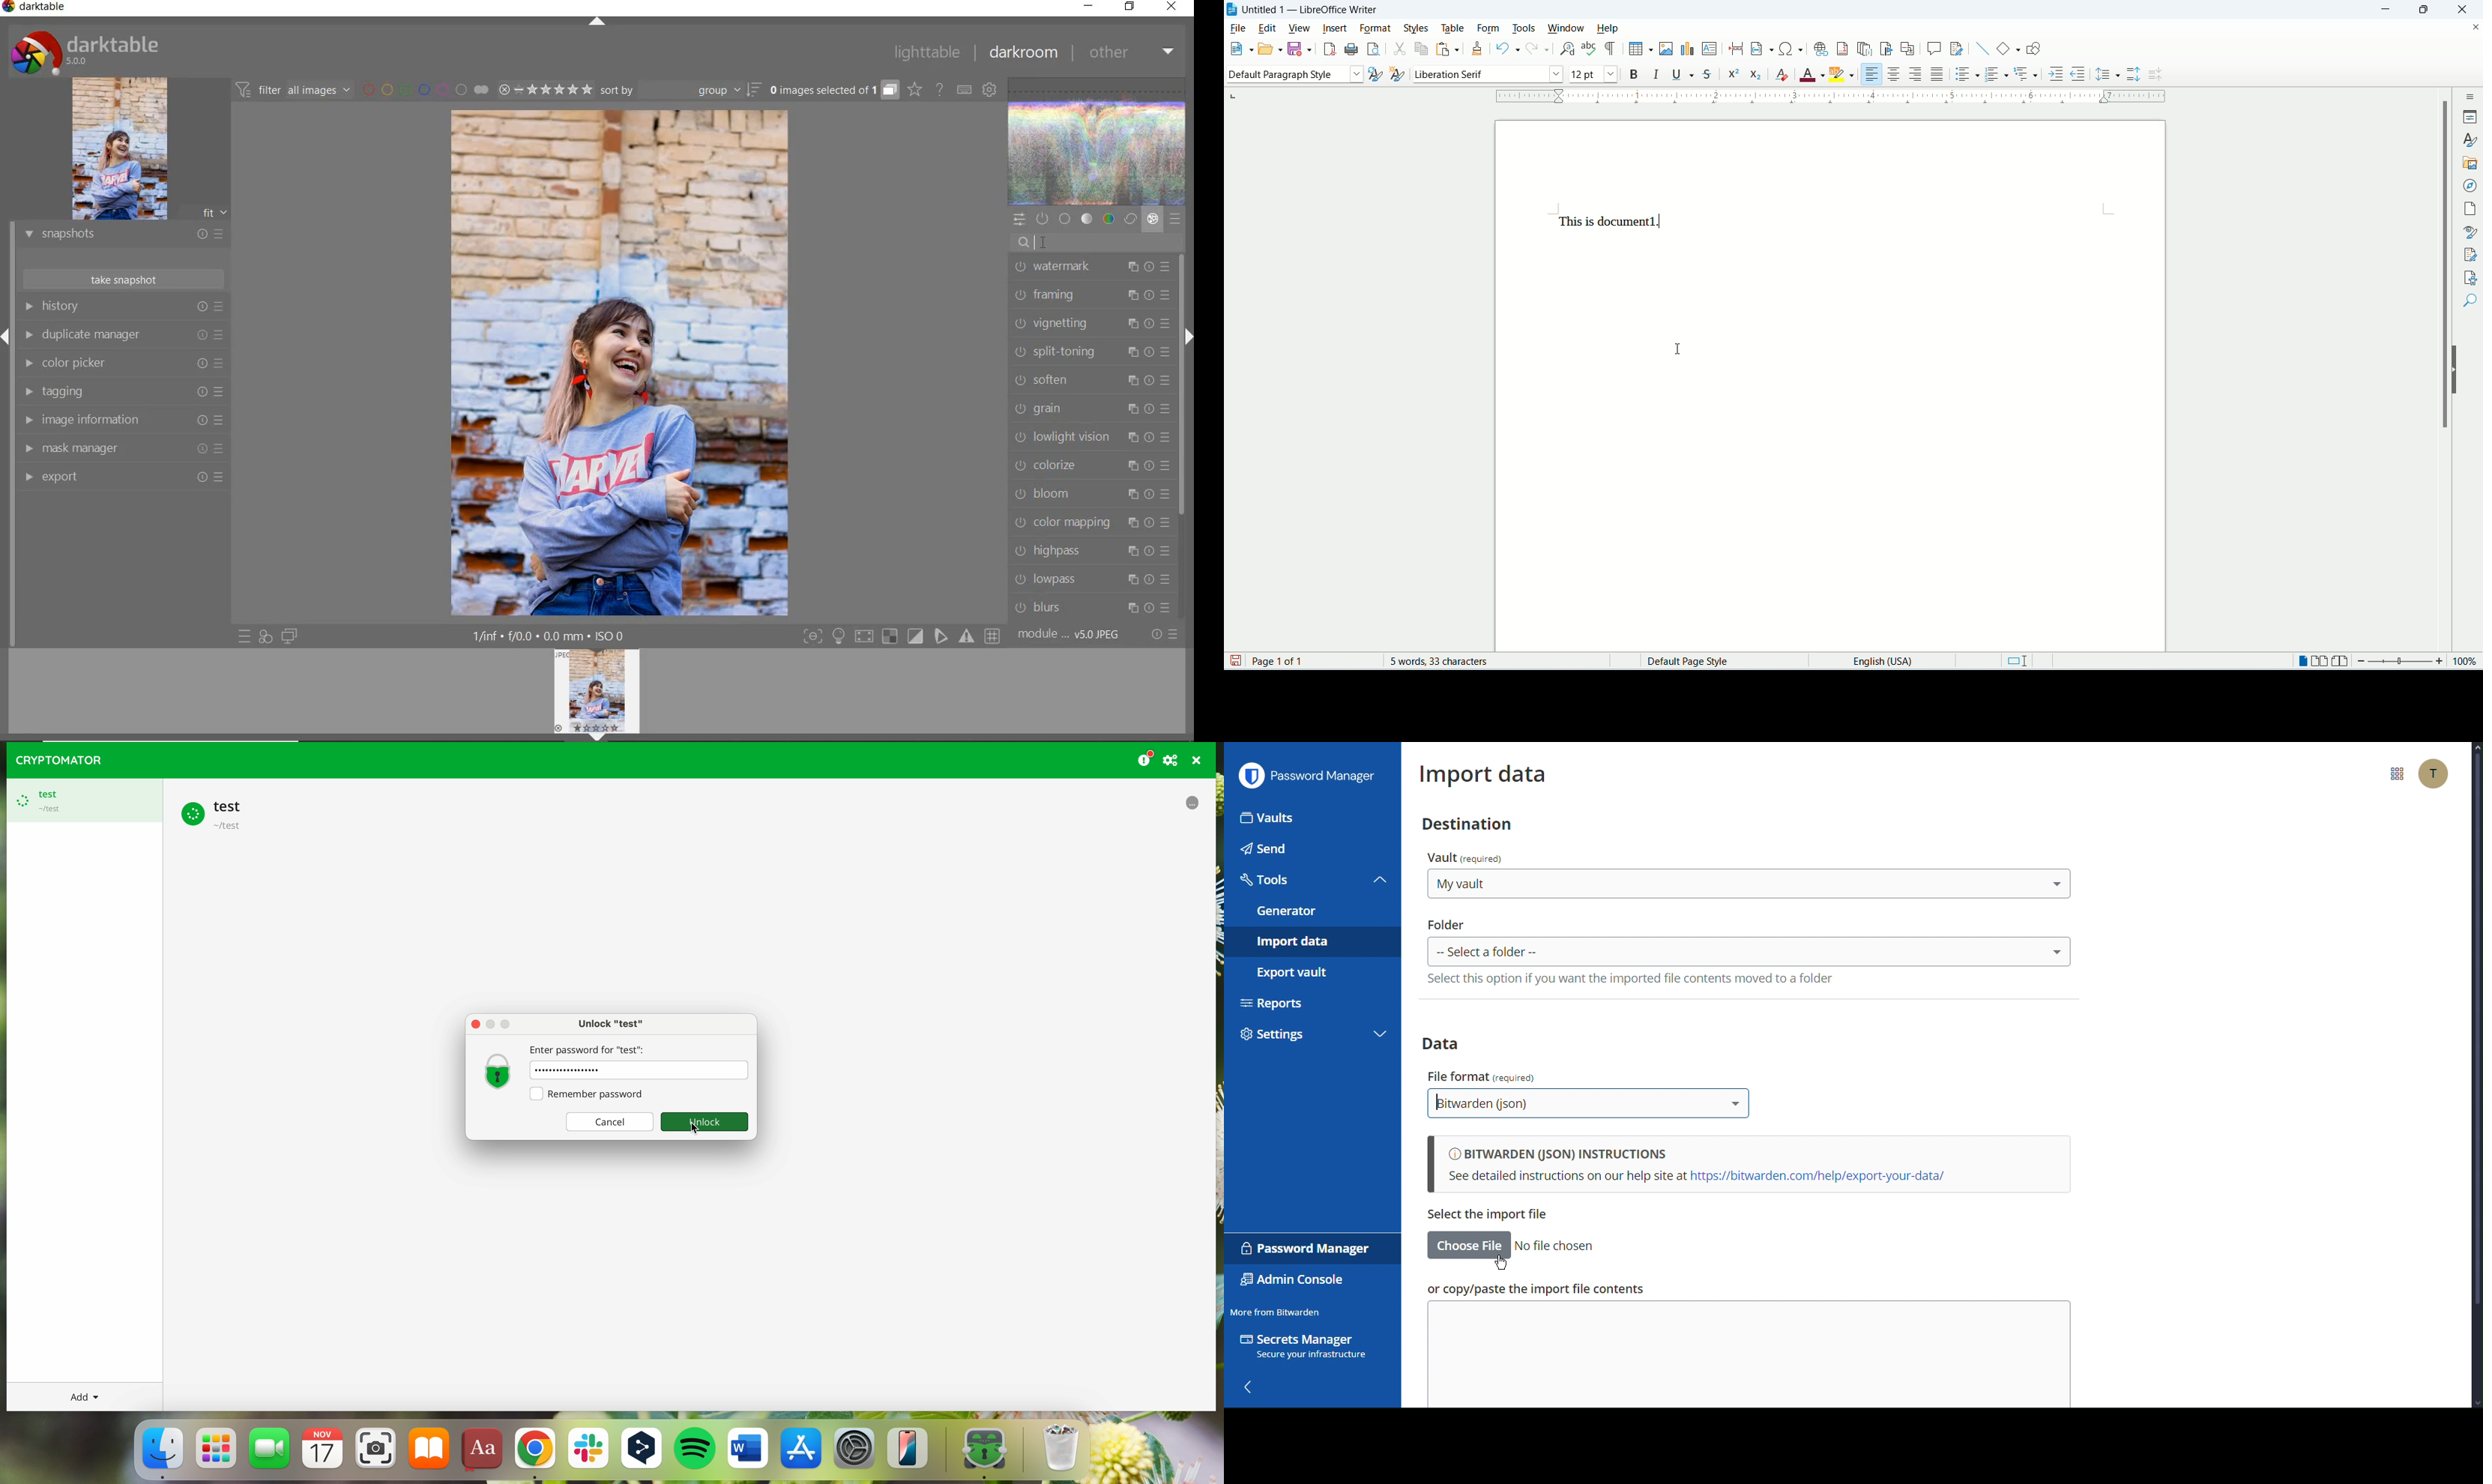  What do you see at coordinates (1642, 49) in the screenshot?
I see `insert table` at bounding box center [1642, 49].